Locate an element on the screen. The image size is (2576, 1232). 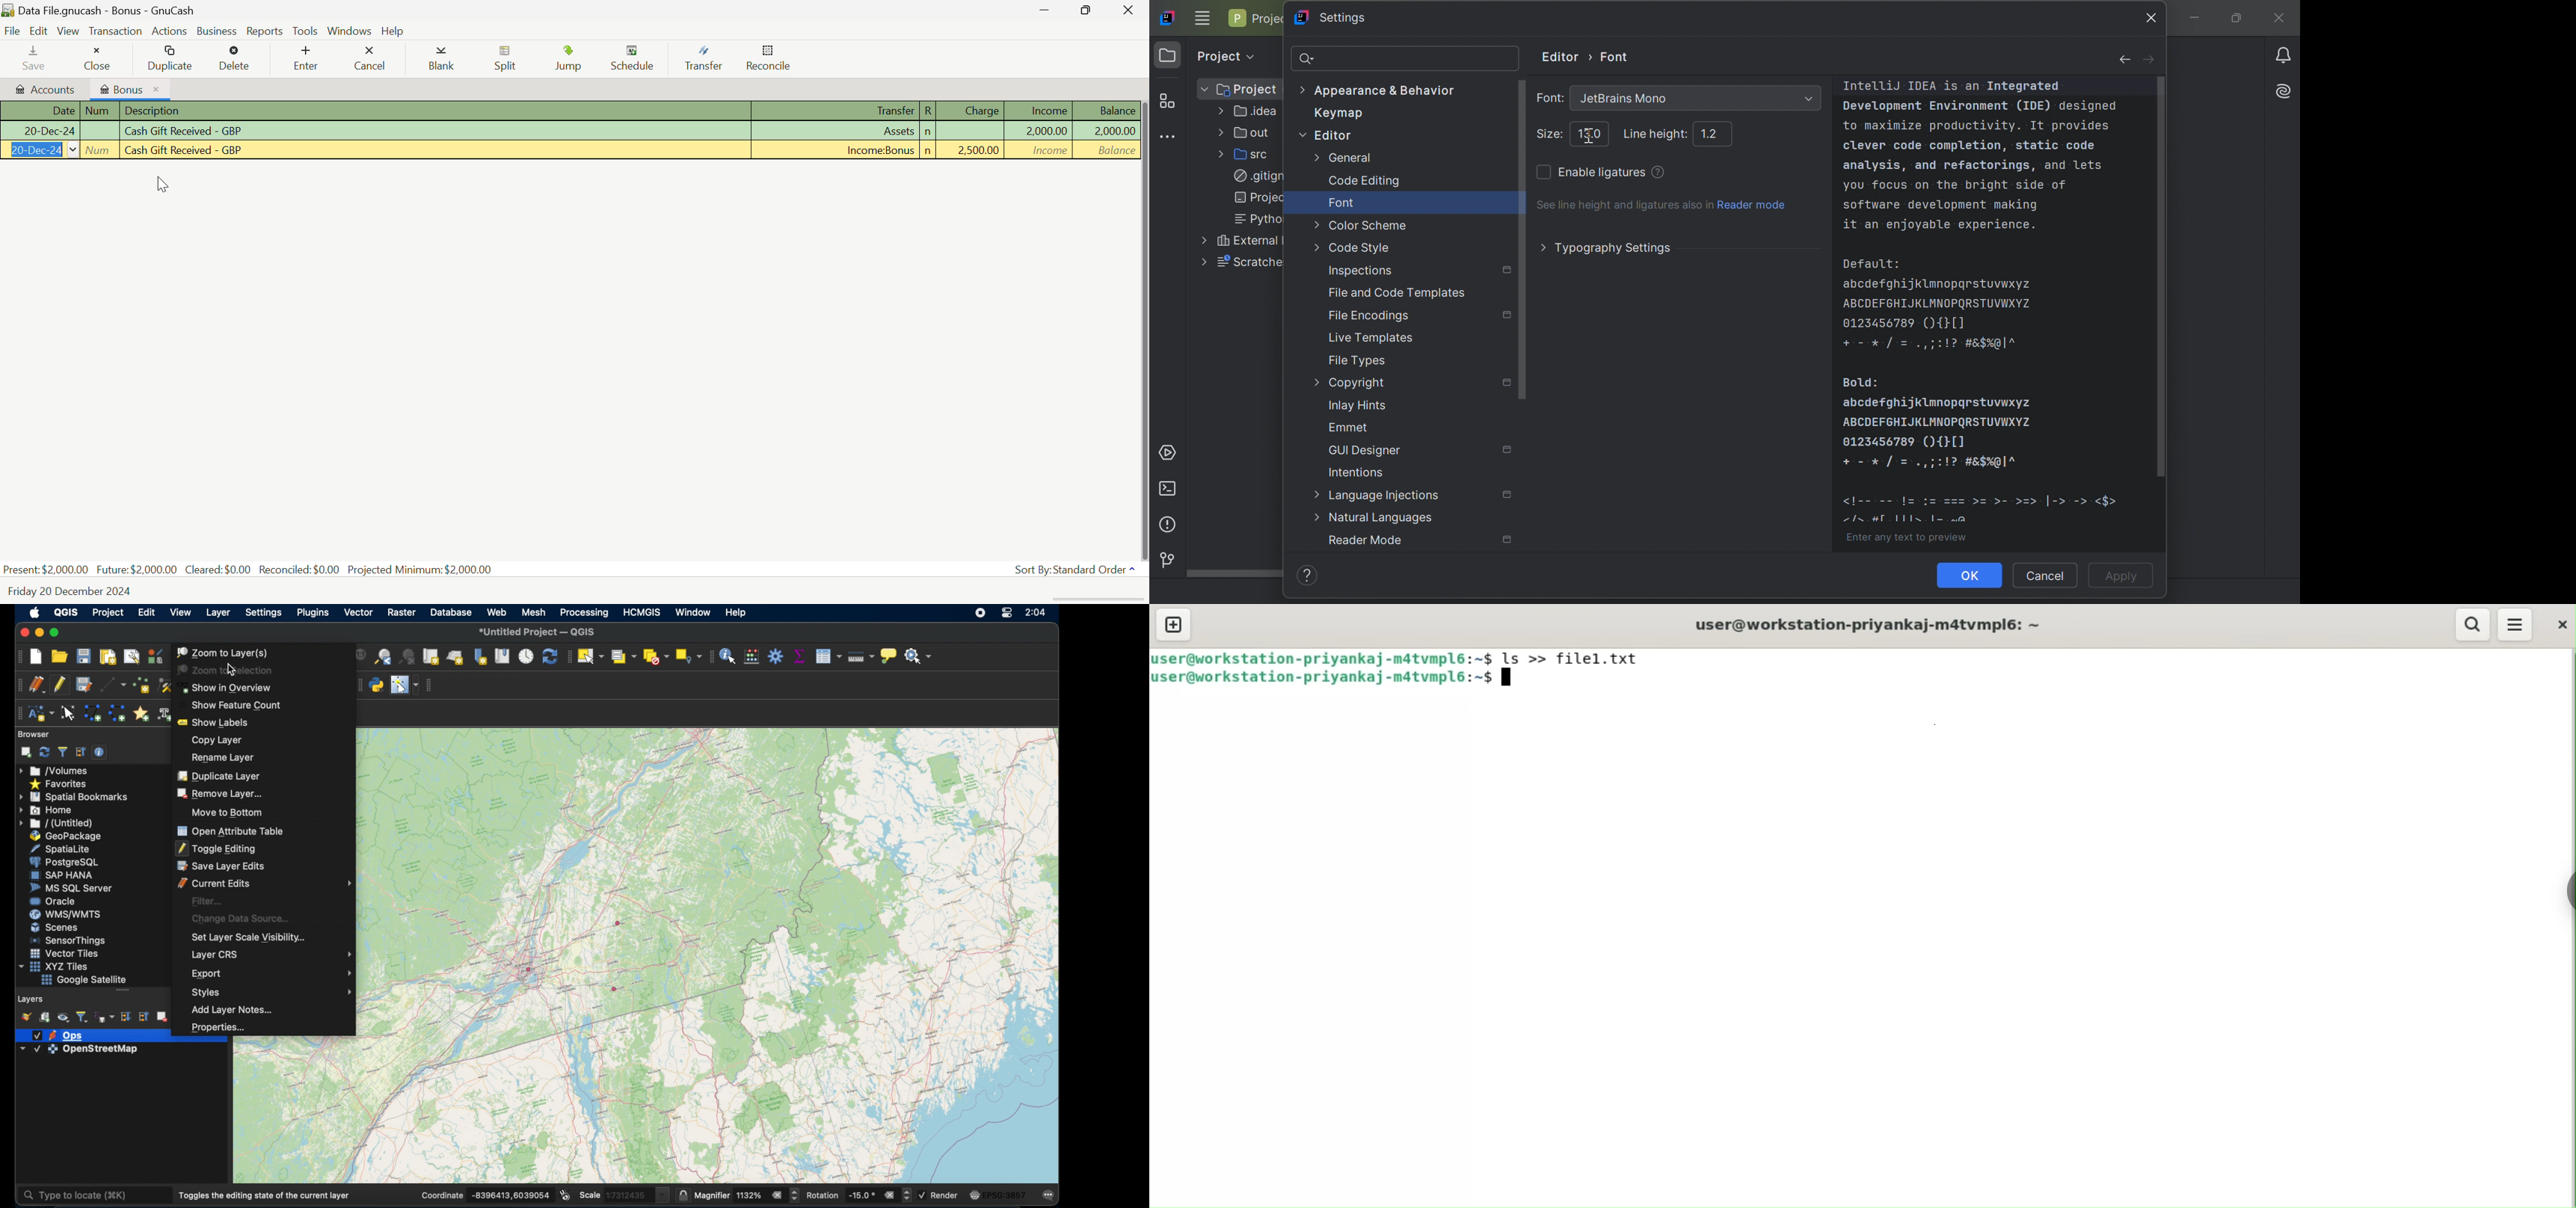
open street map is located at coordinates (845, 954).